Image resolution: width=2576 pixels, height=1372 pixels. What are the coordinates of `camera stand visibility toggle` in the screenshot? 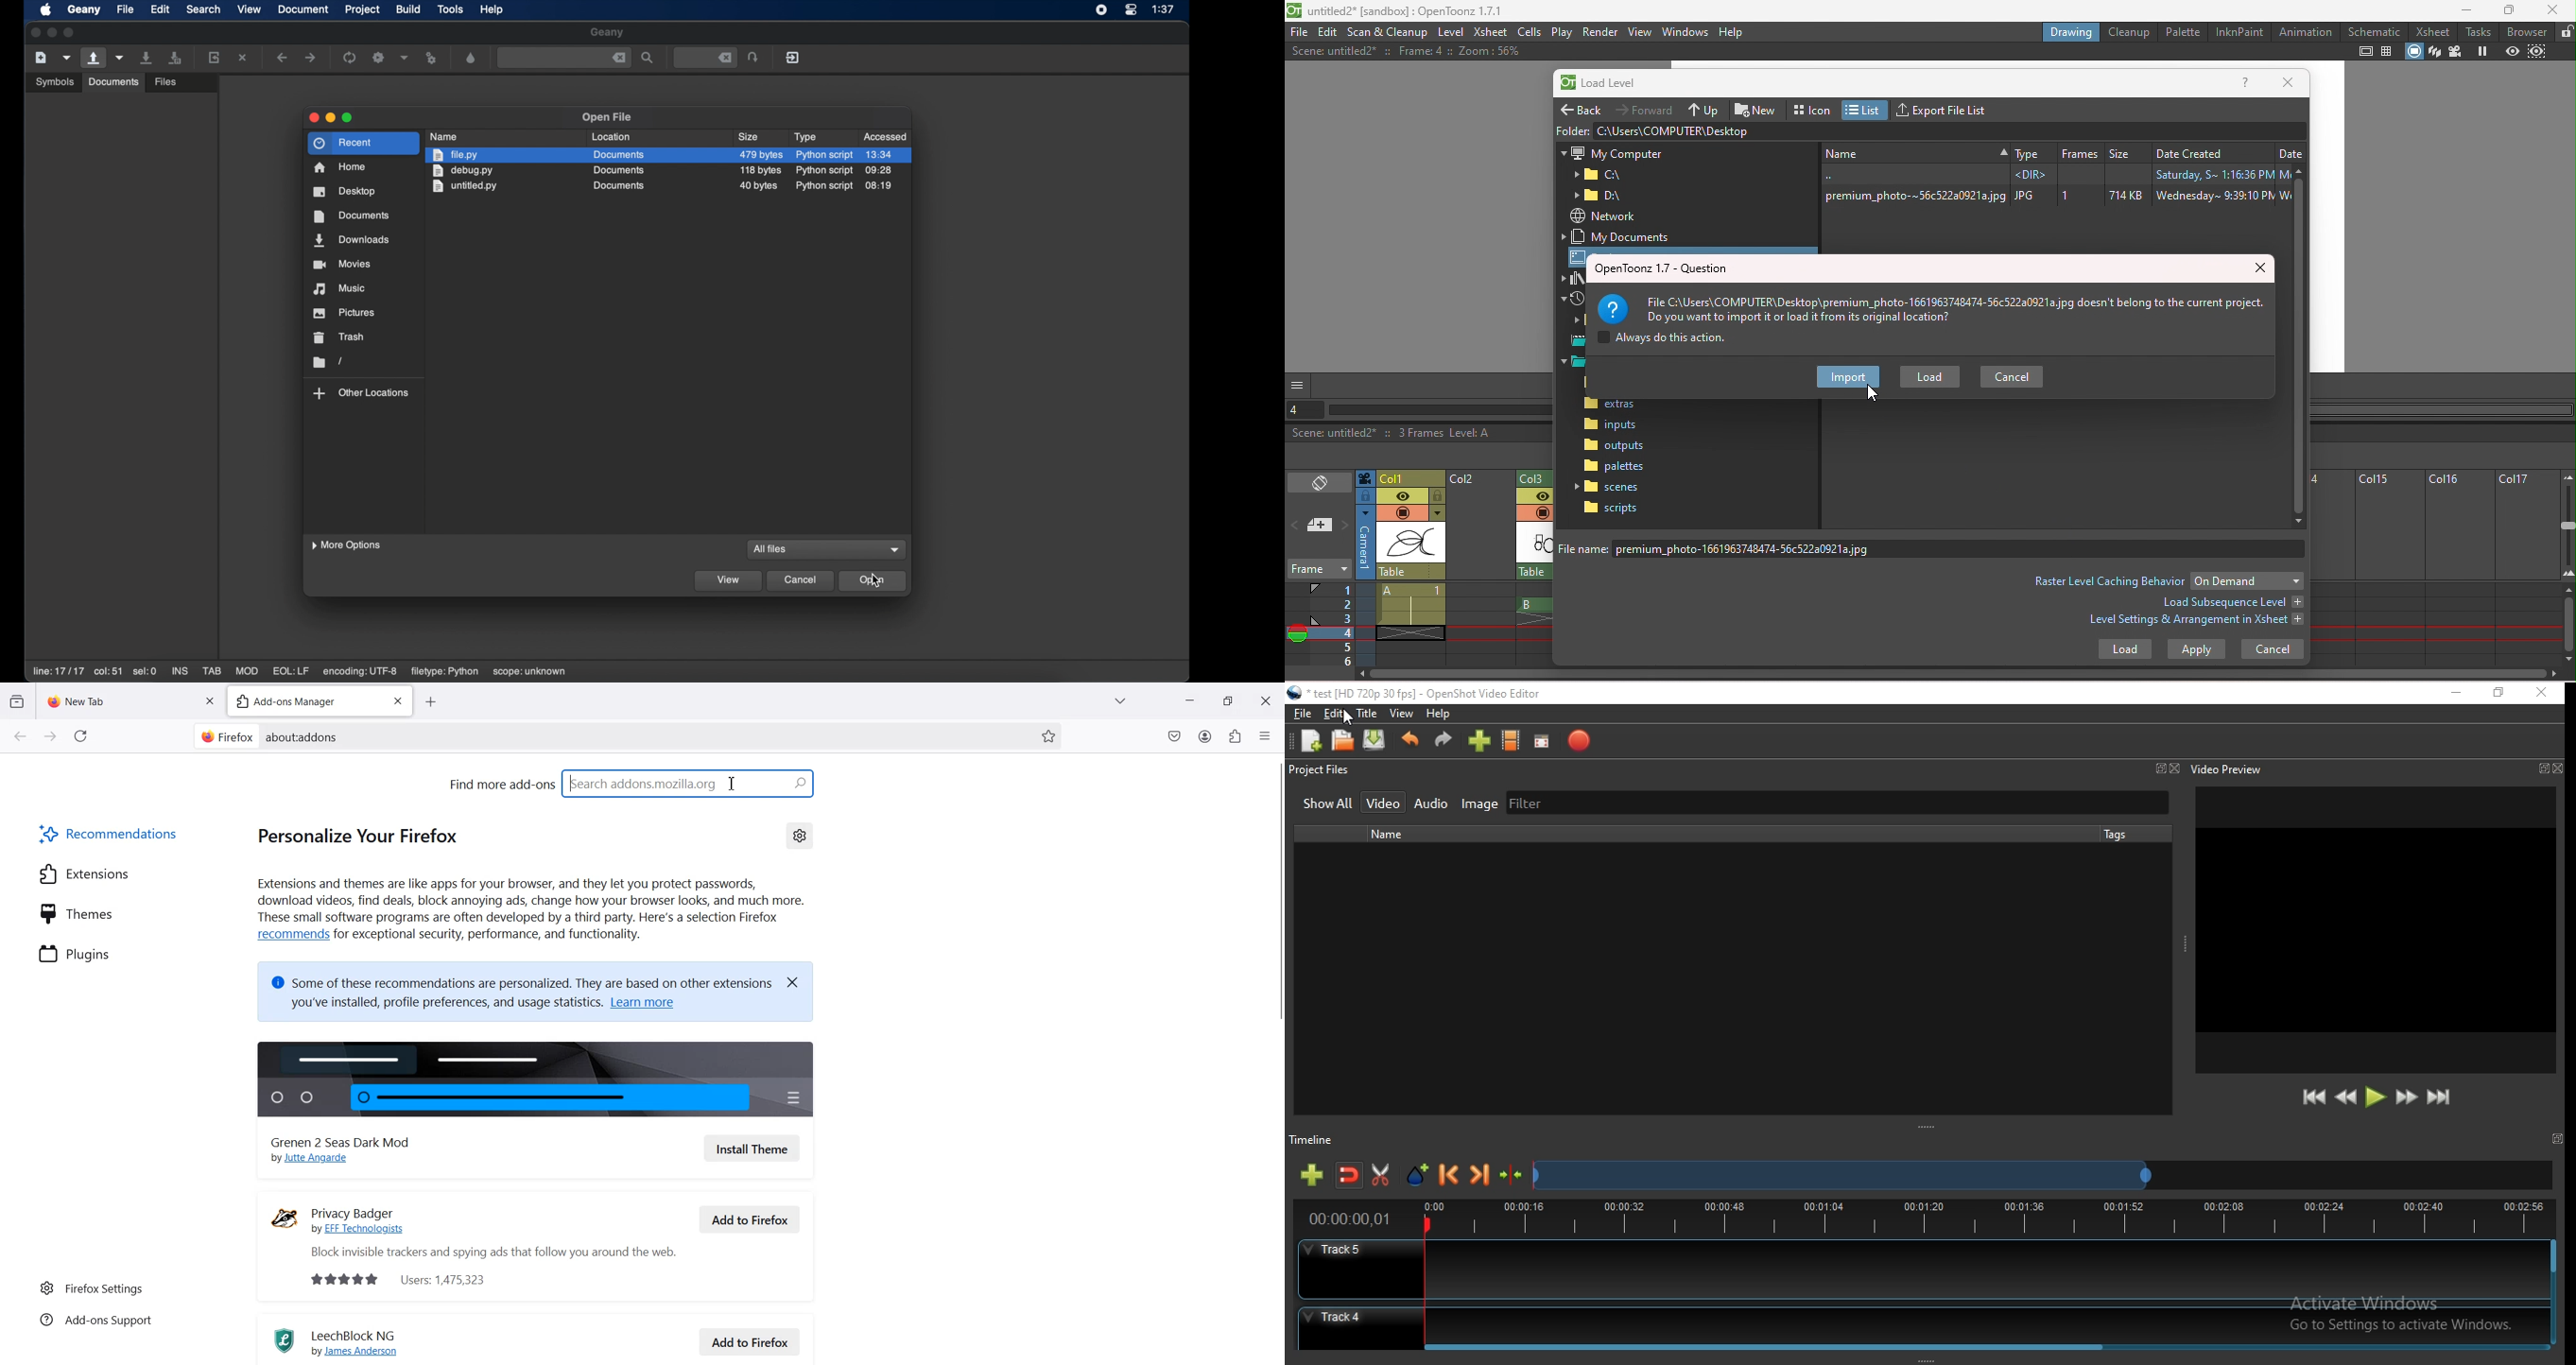 It's located at (1542, 512).